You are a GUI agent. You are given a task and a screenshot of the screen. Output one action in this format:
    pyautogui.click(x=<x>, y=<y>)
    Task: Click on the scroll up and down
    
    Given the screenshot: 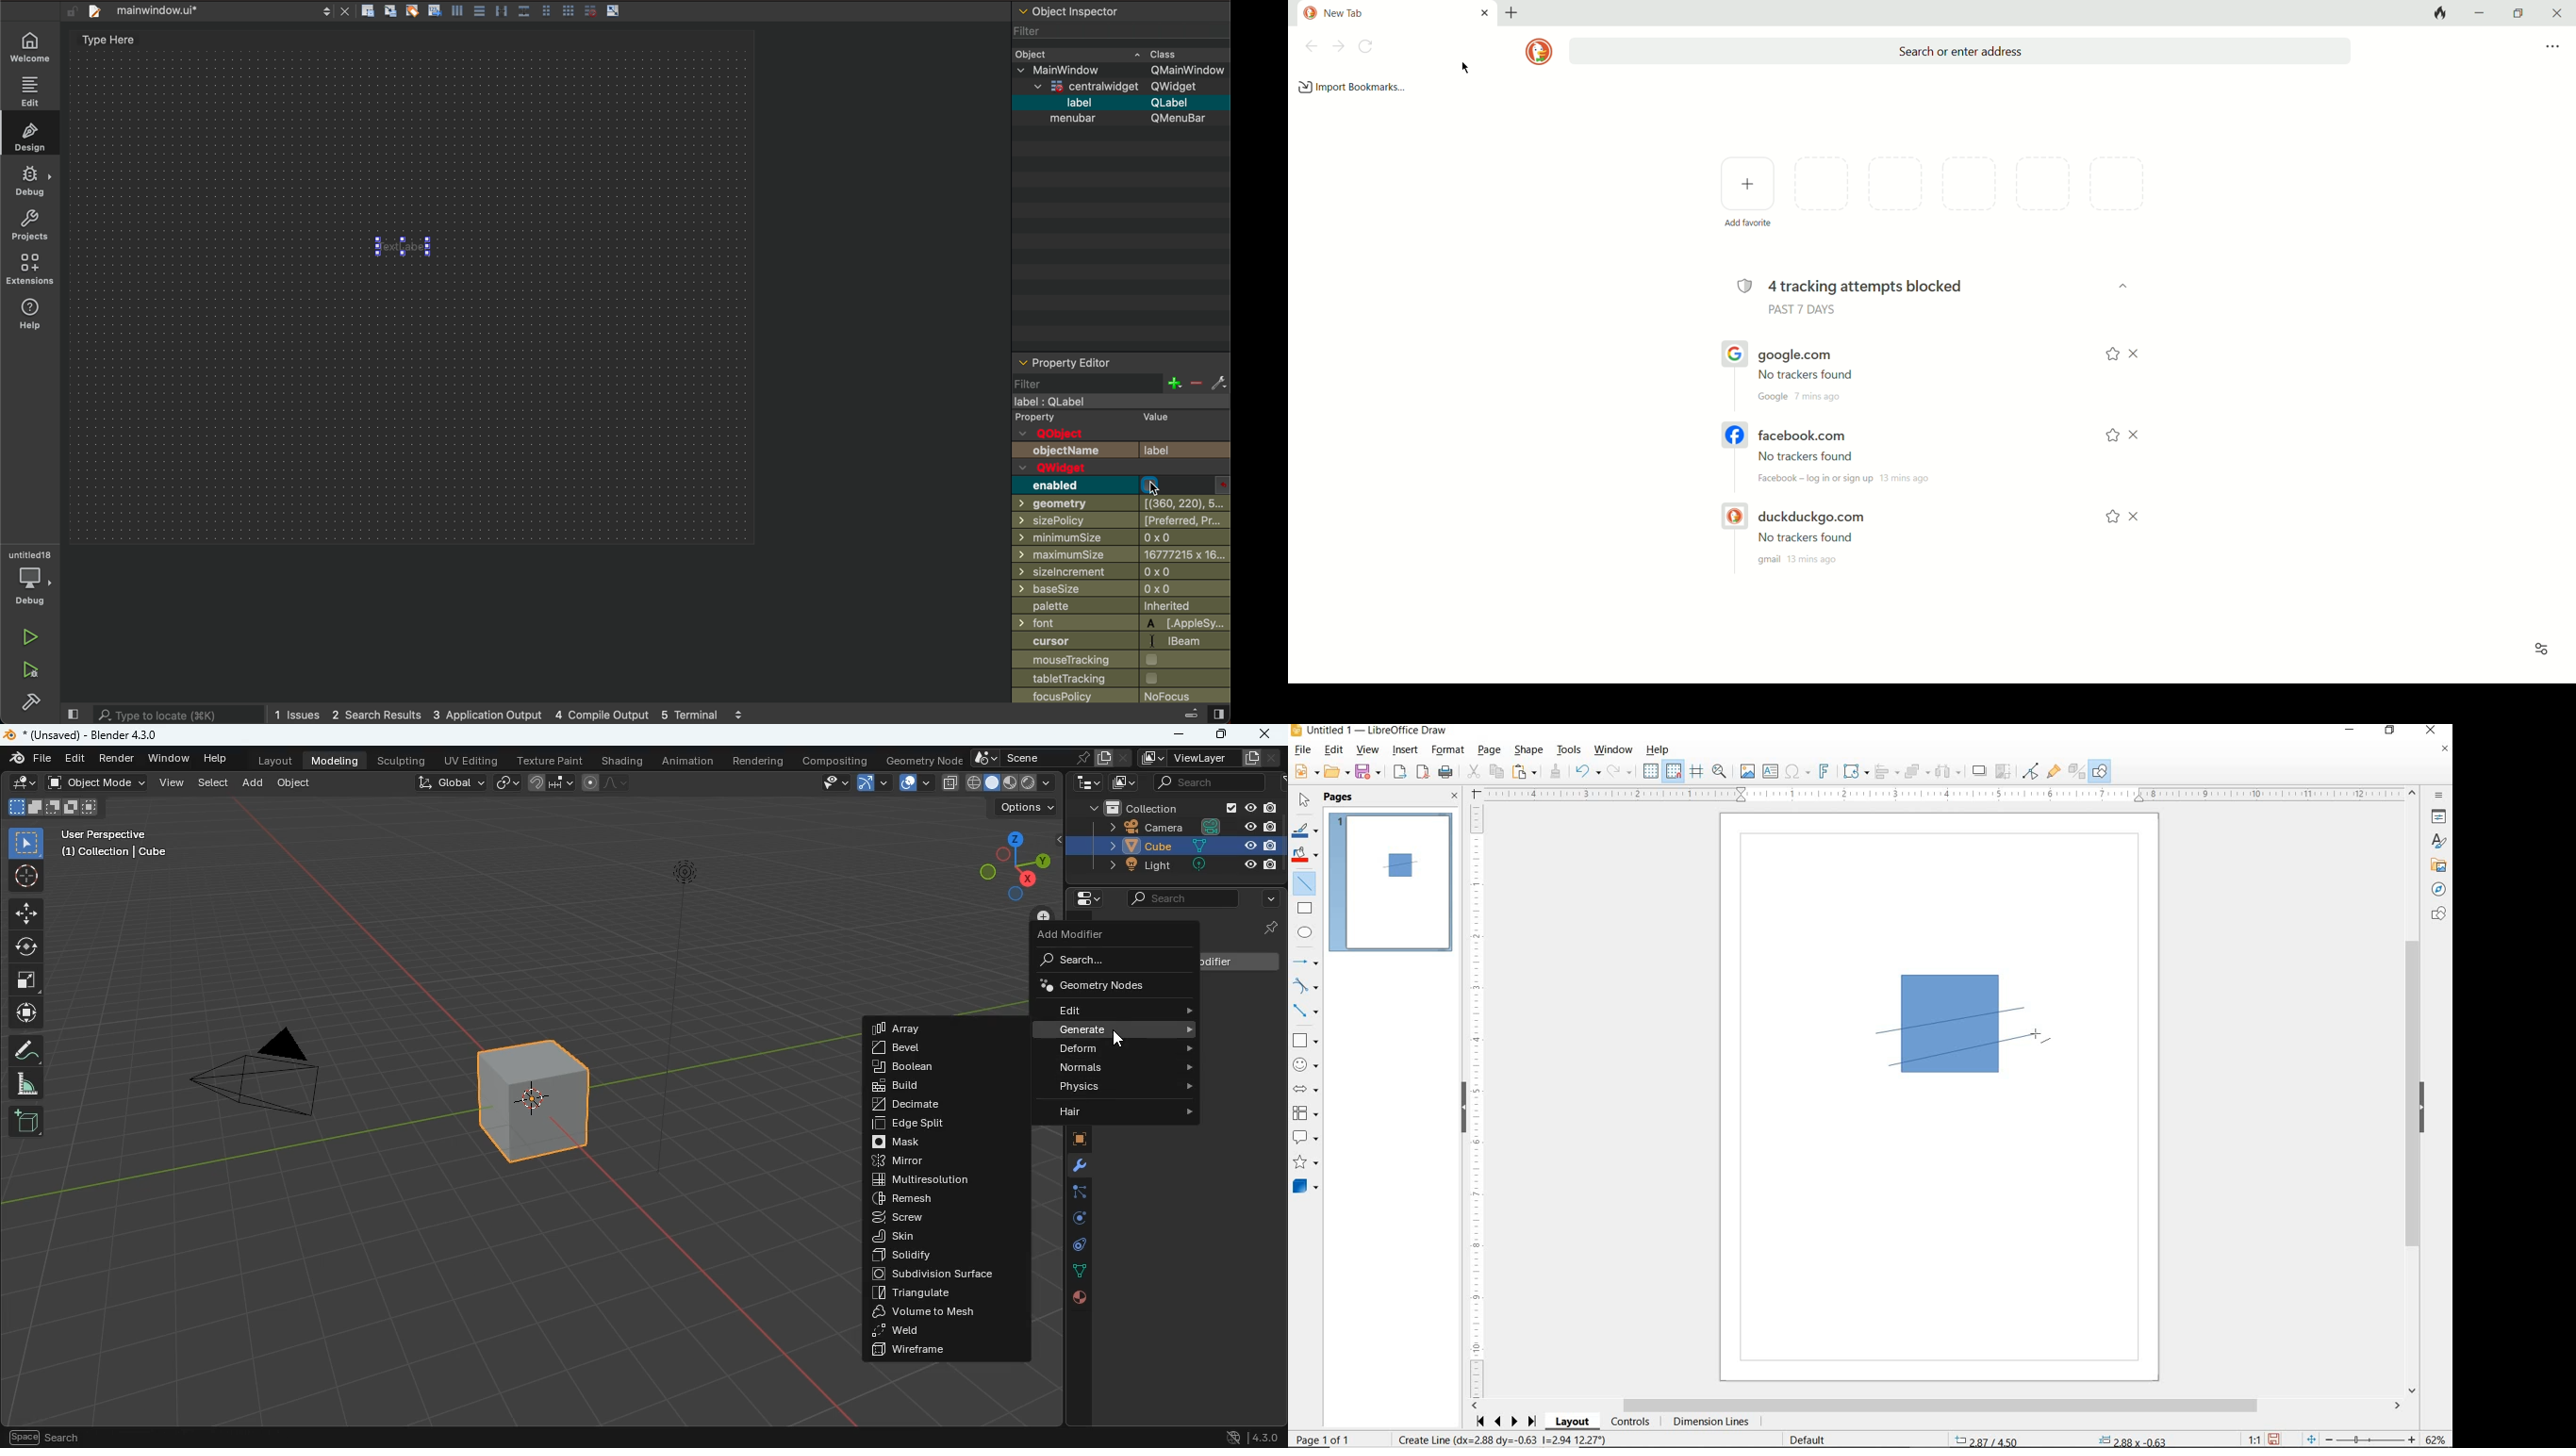 What is the action you would take?
    pyautogui.click(x=740, y=714)
    